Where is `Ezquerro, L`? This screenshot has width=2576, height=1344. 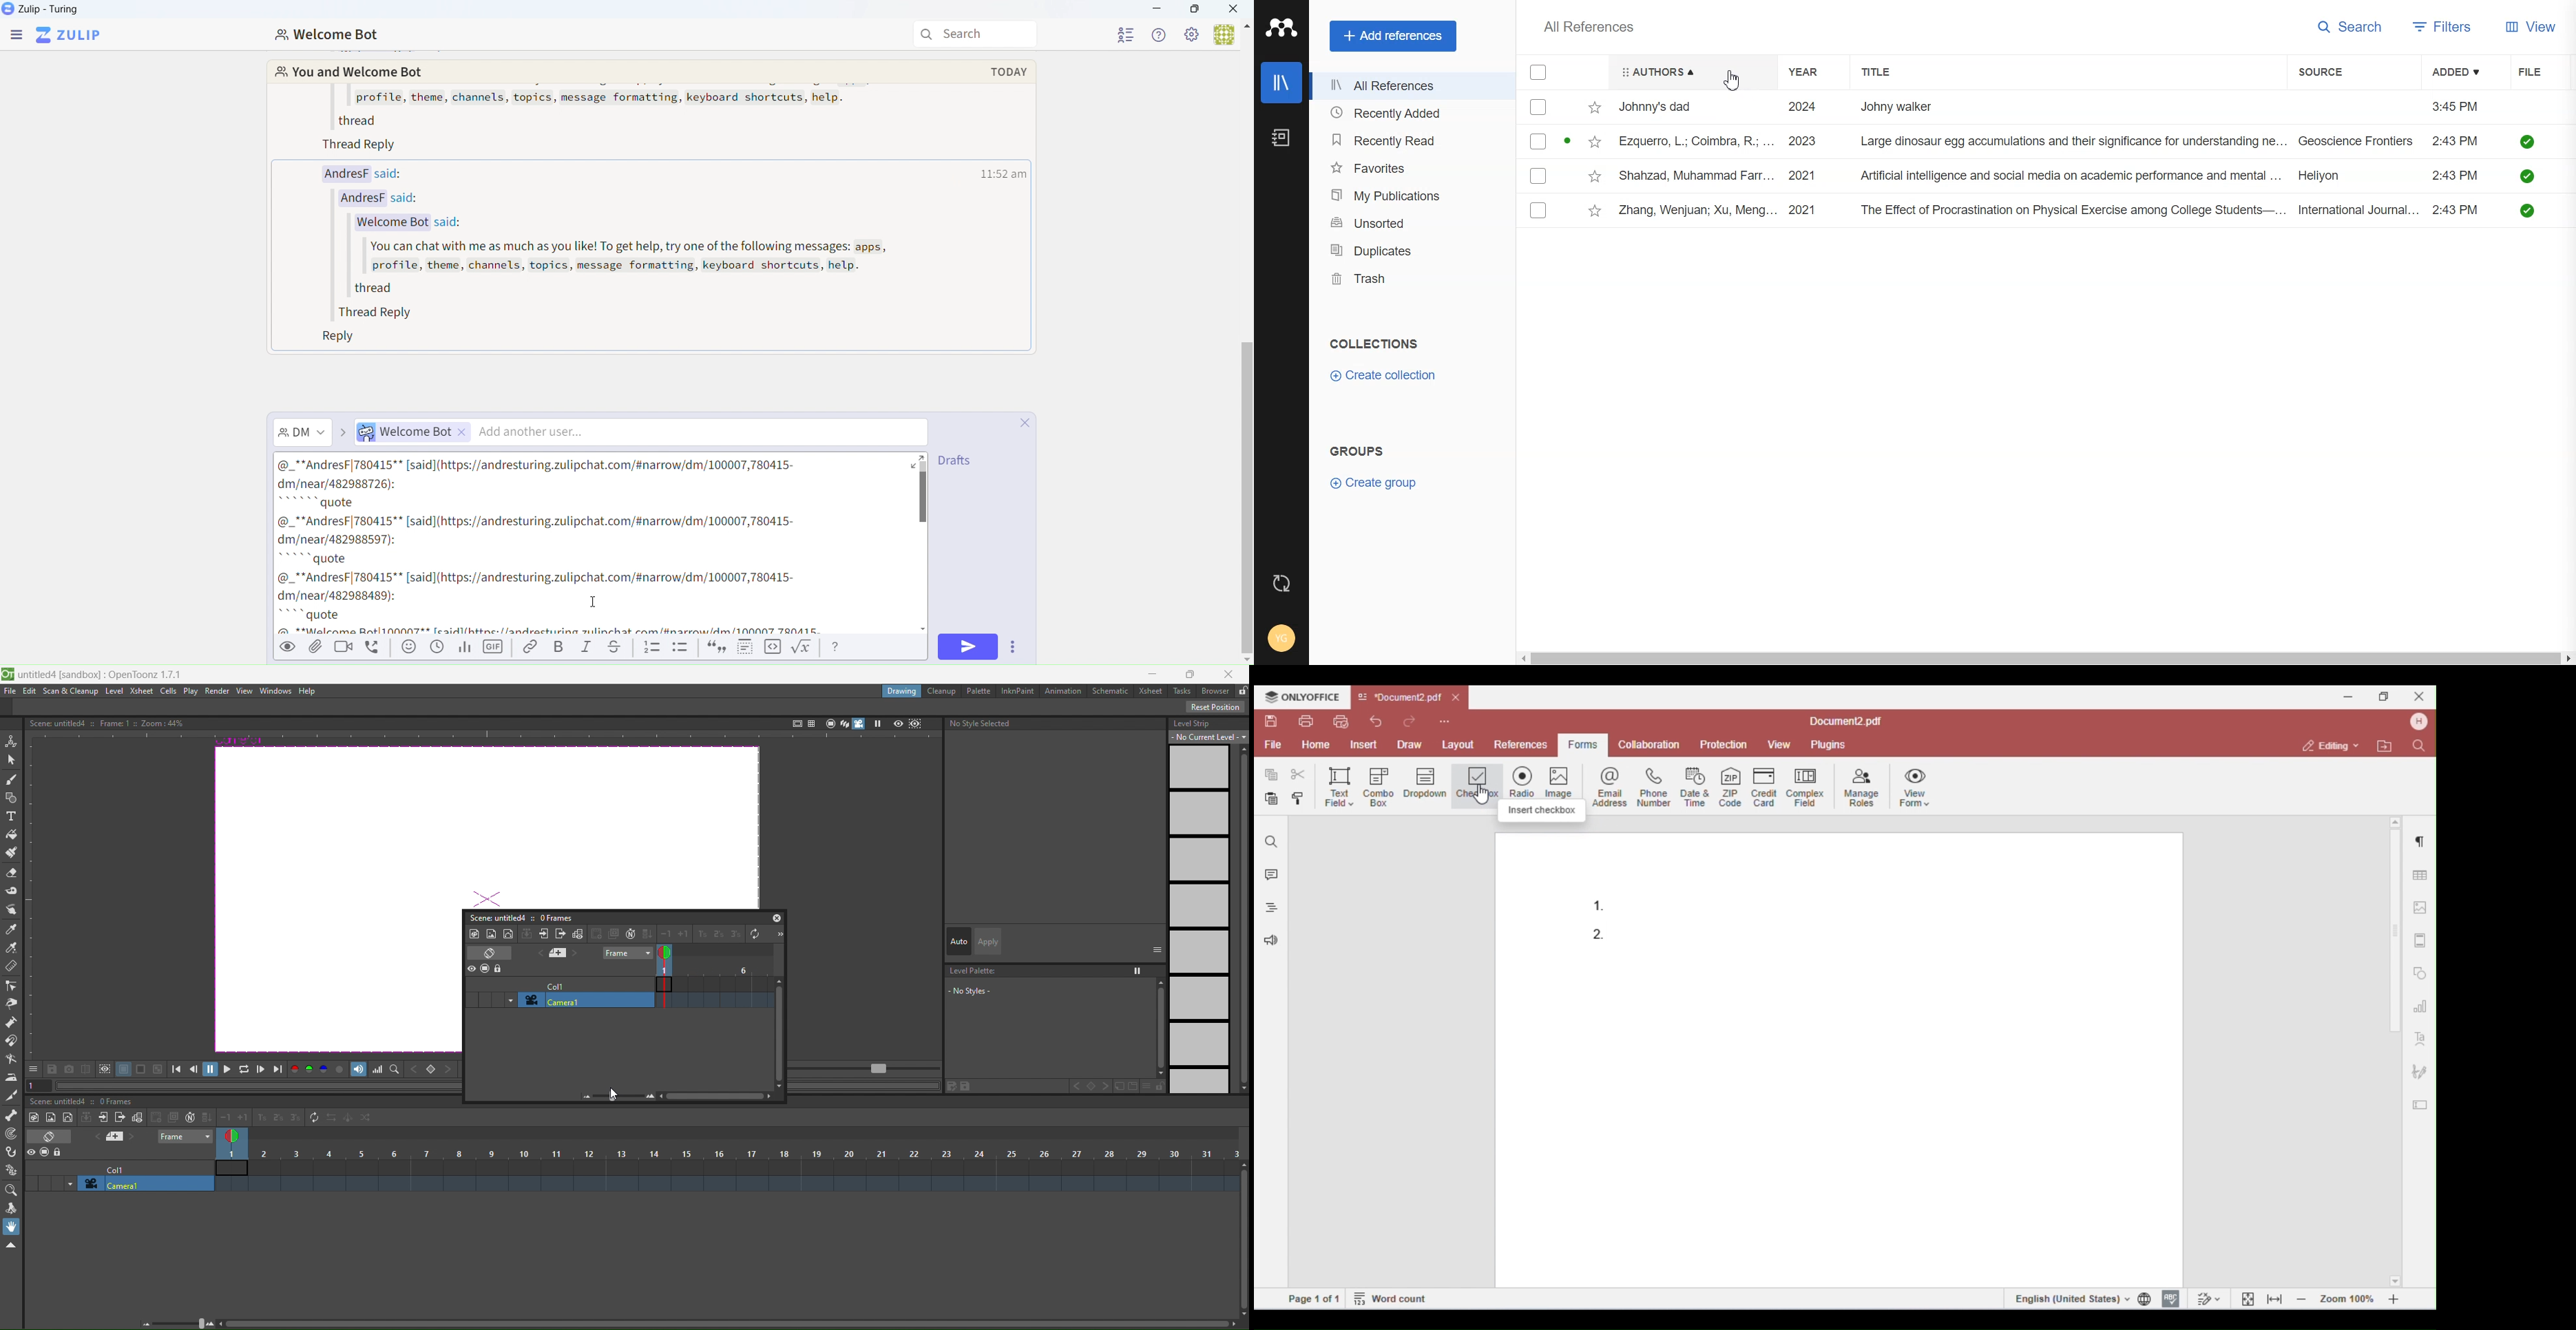
Ezquerro, L is located at coordinates (1696, 140).